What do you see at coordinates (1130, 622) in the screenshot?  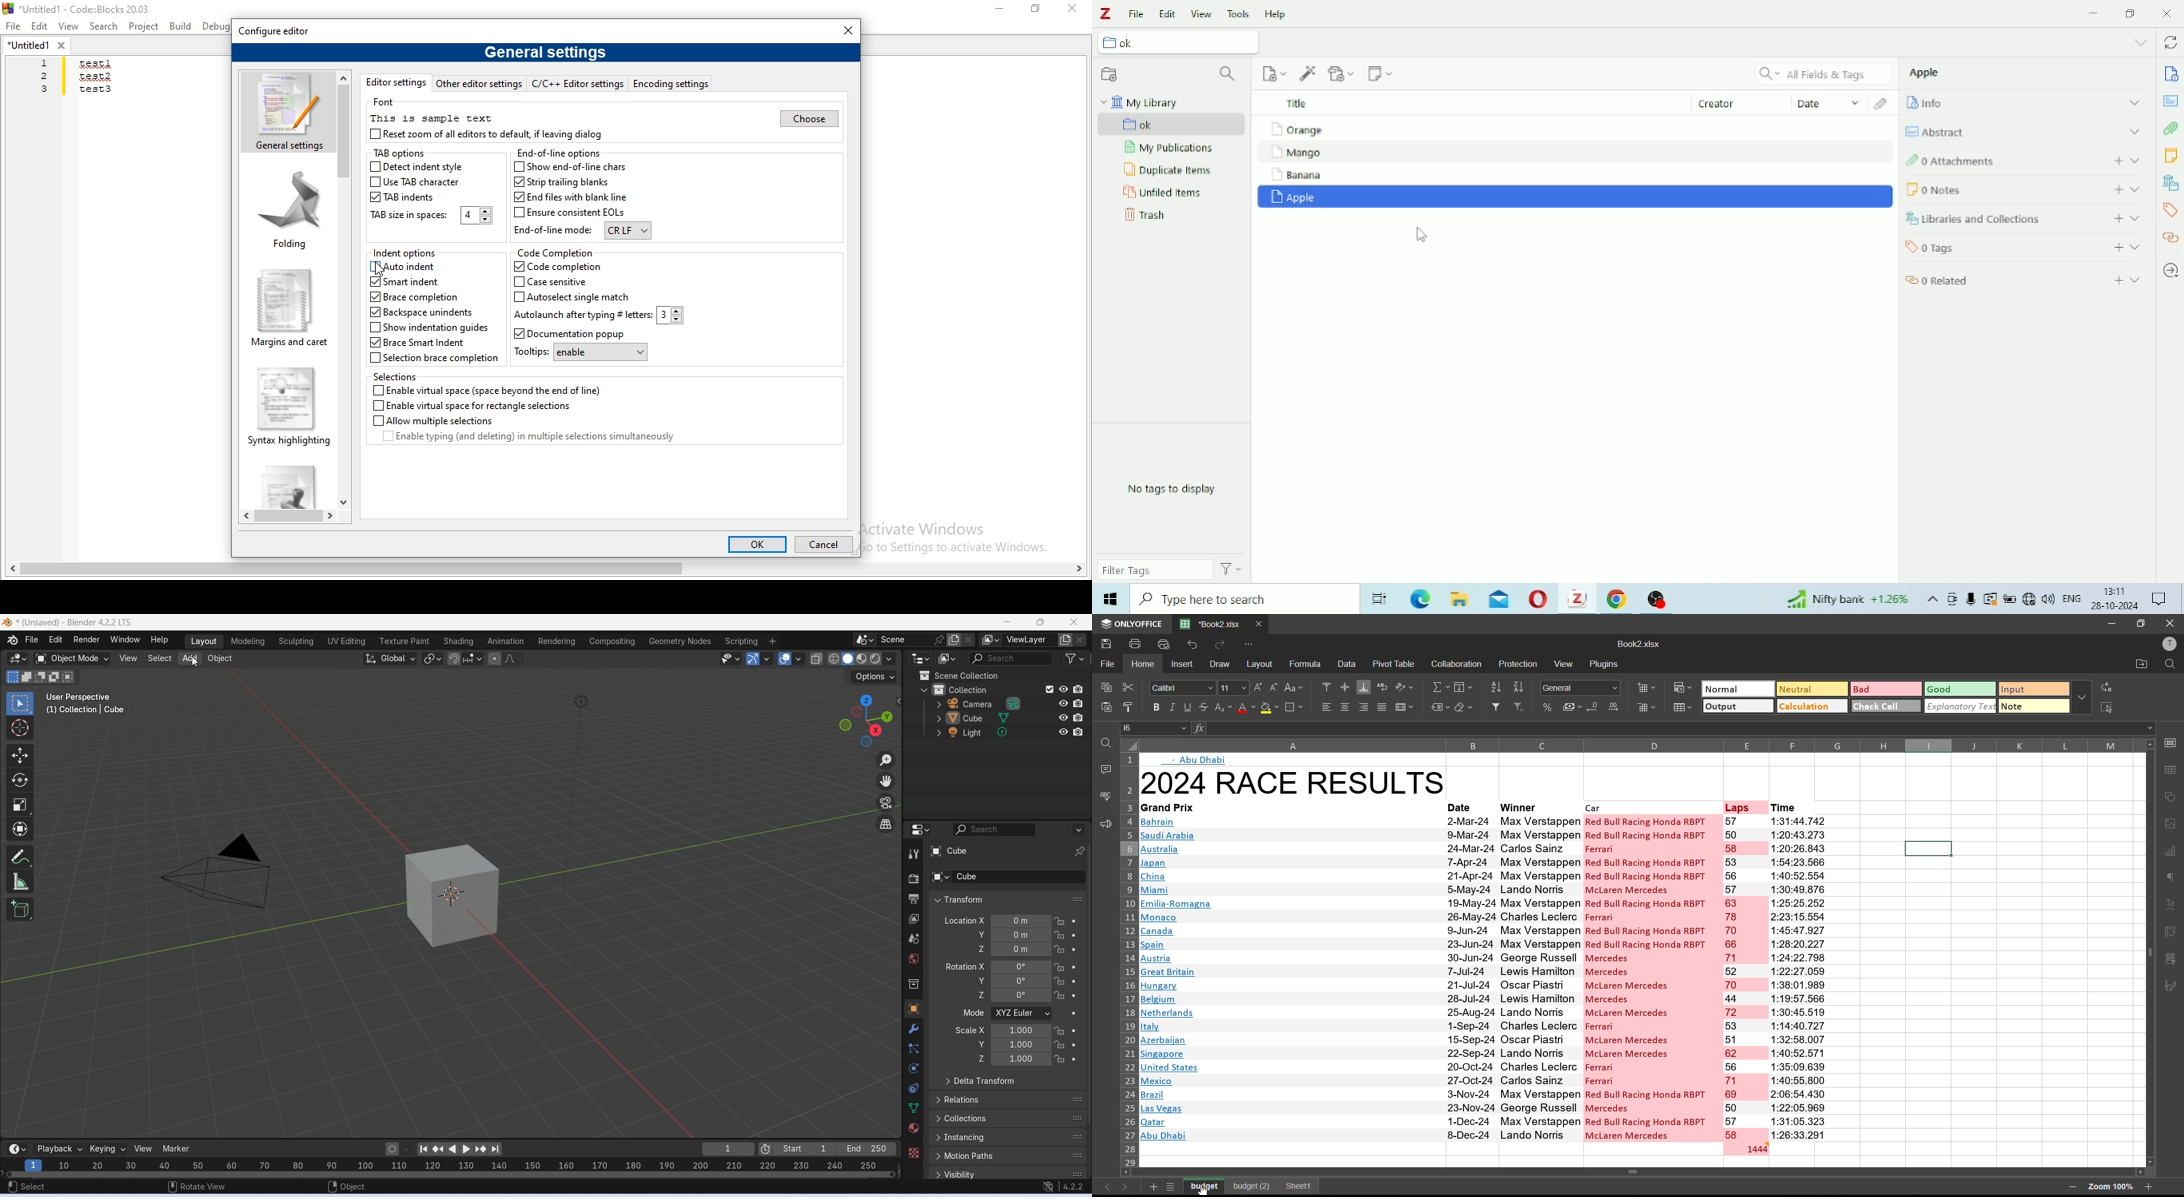 I see `app name` at bounding box center [1130, 622].